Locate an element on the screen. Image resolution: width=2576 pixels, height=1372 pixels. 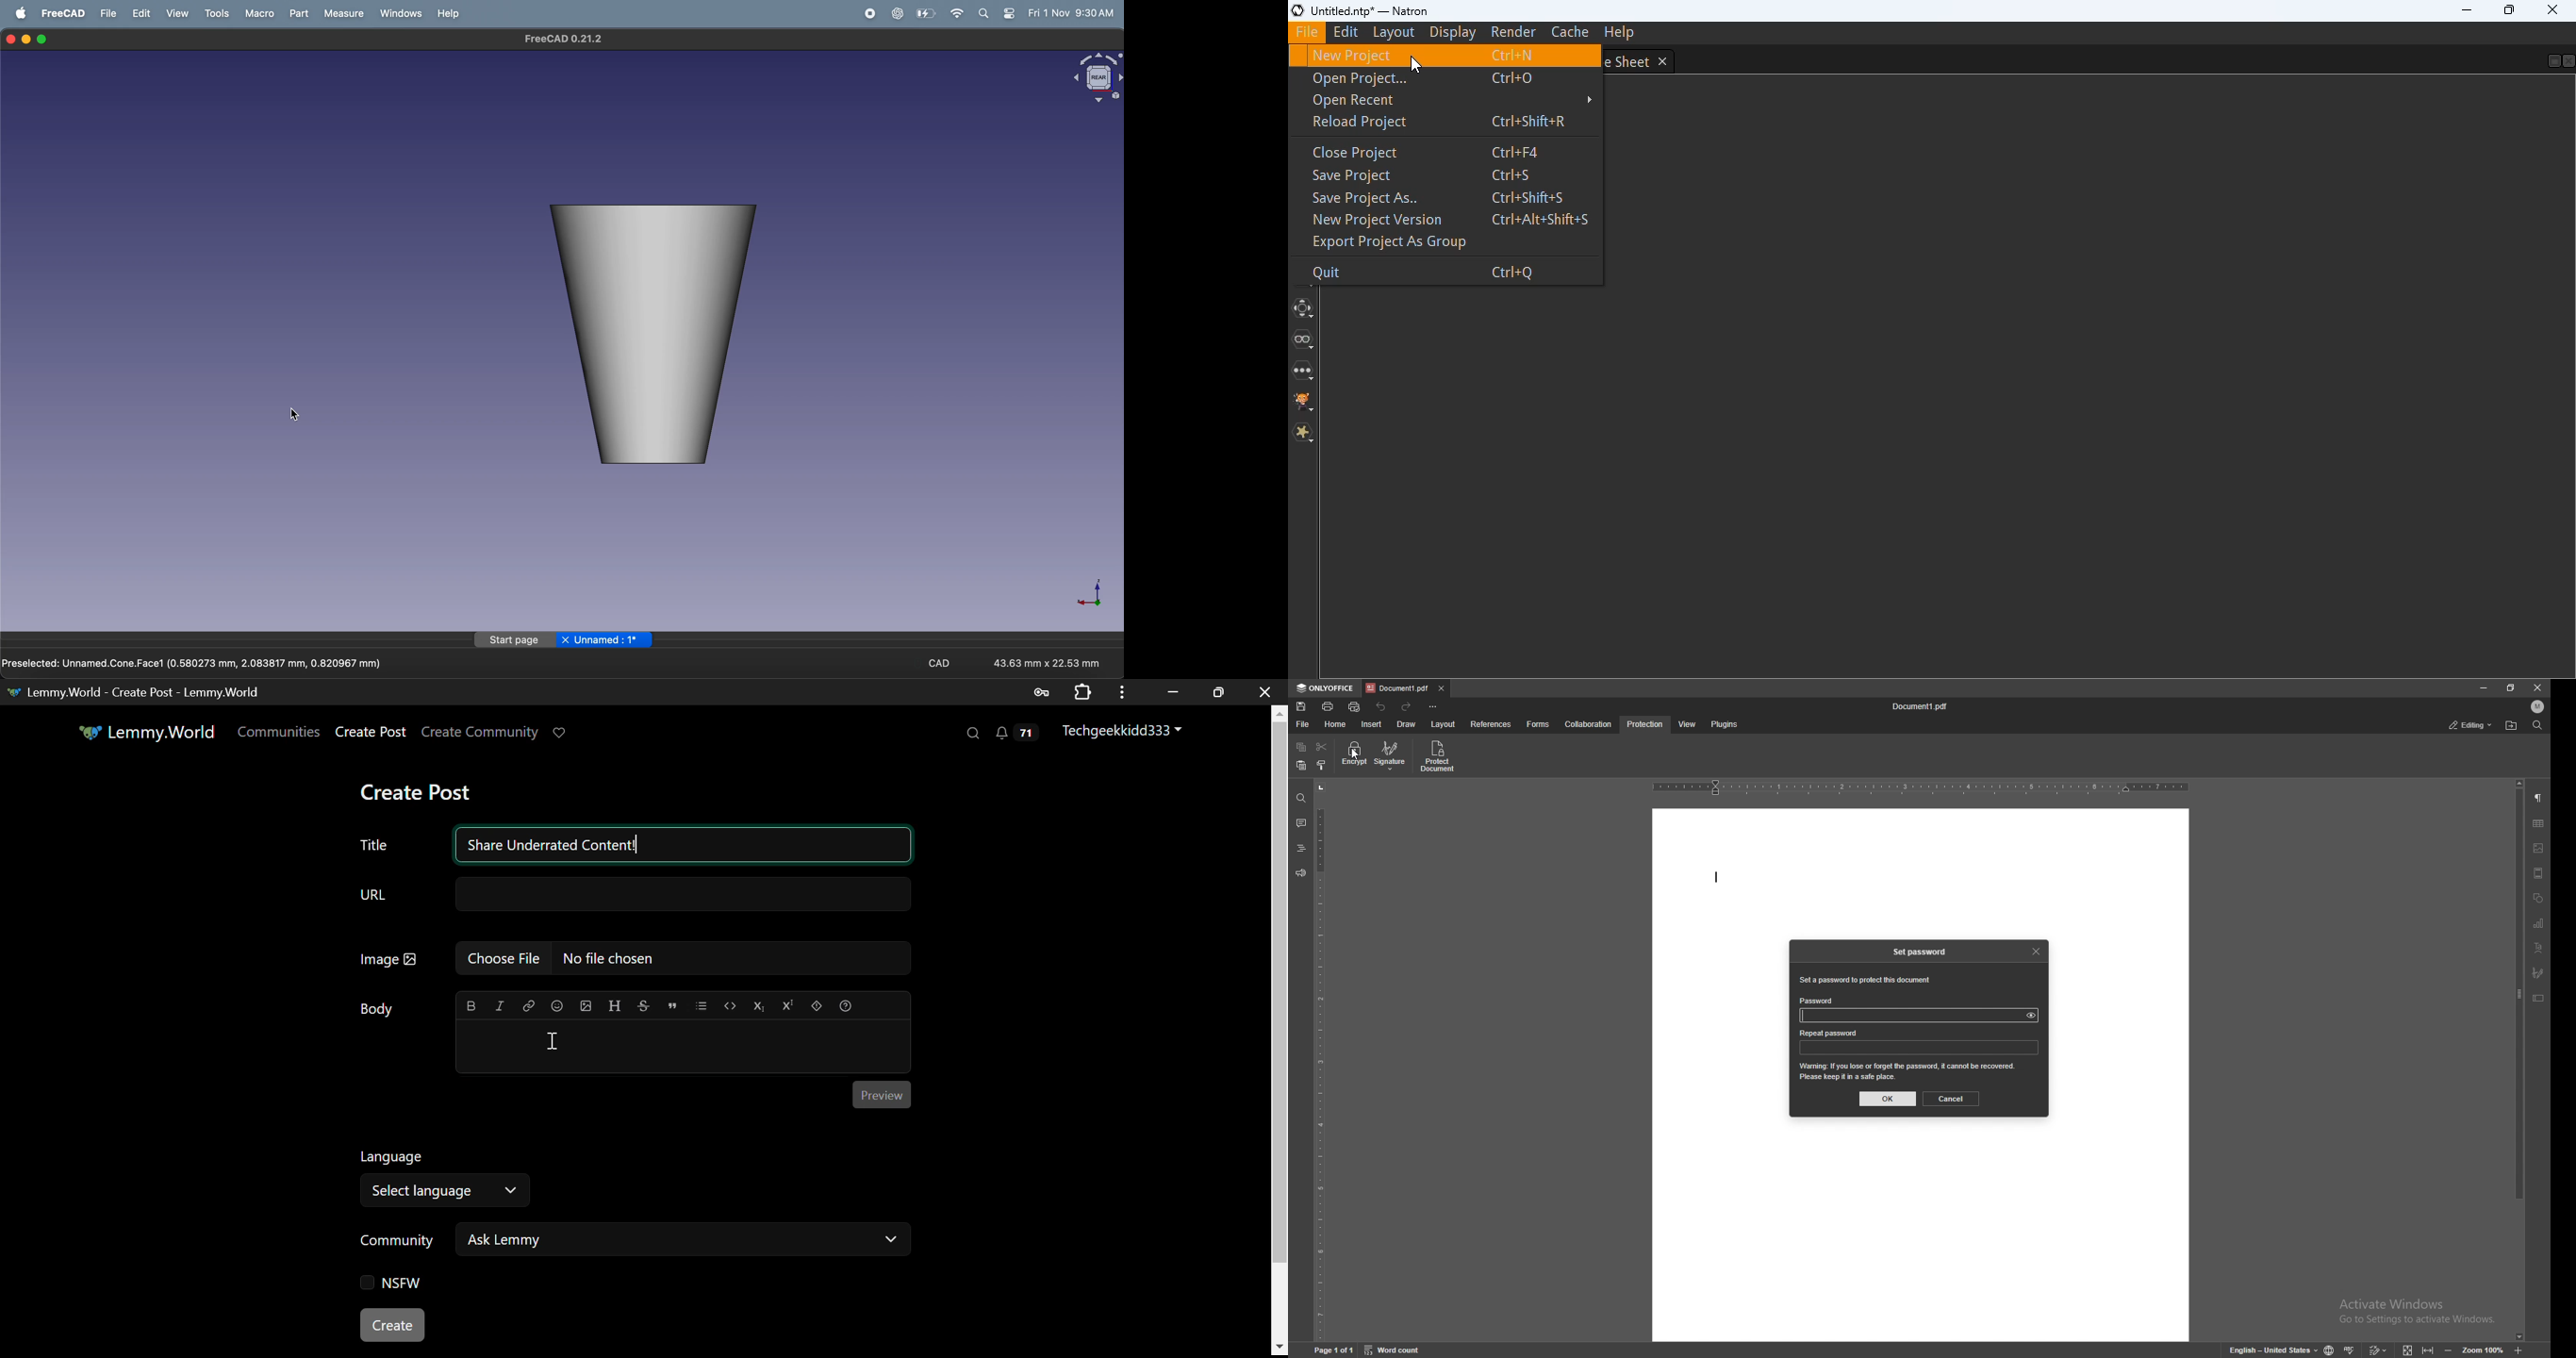
header and footer is located at coordinates (2539, 873).